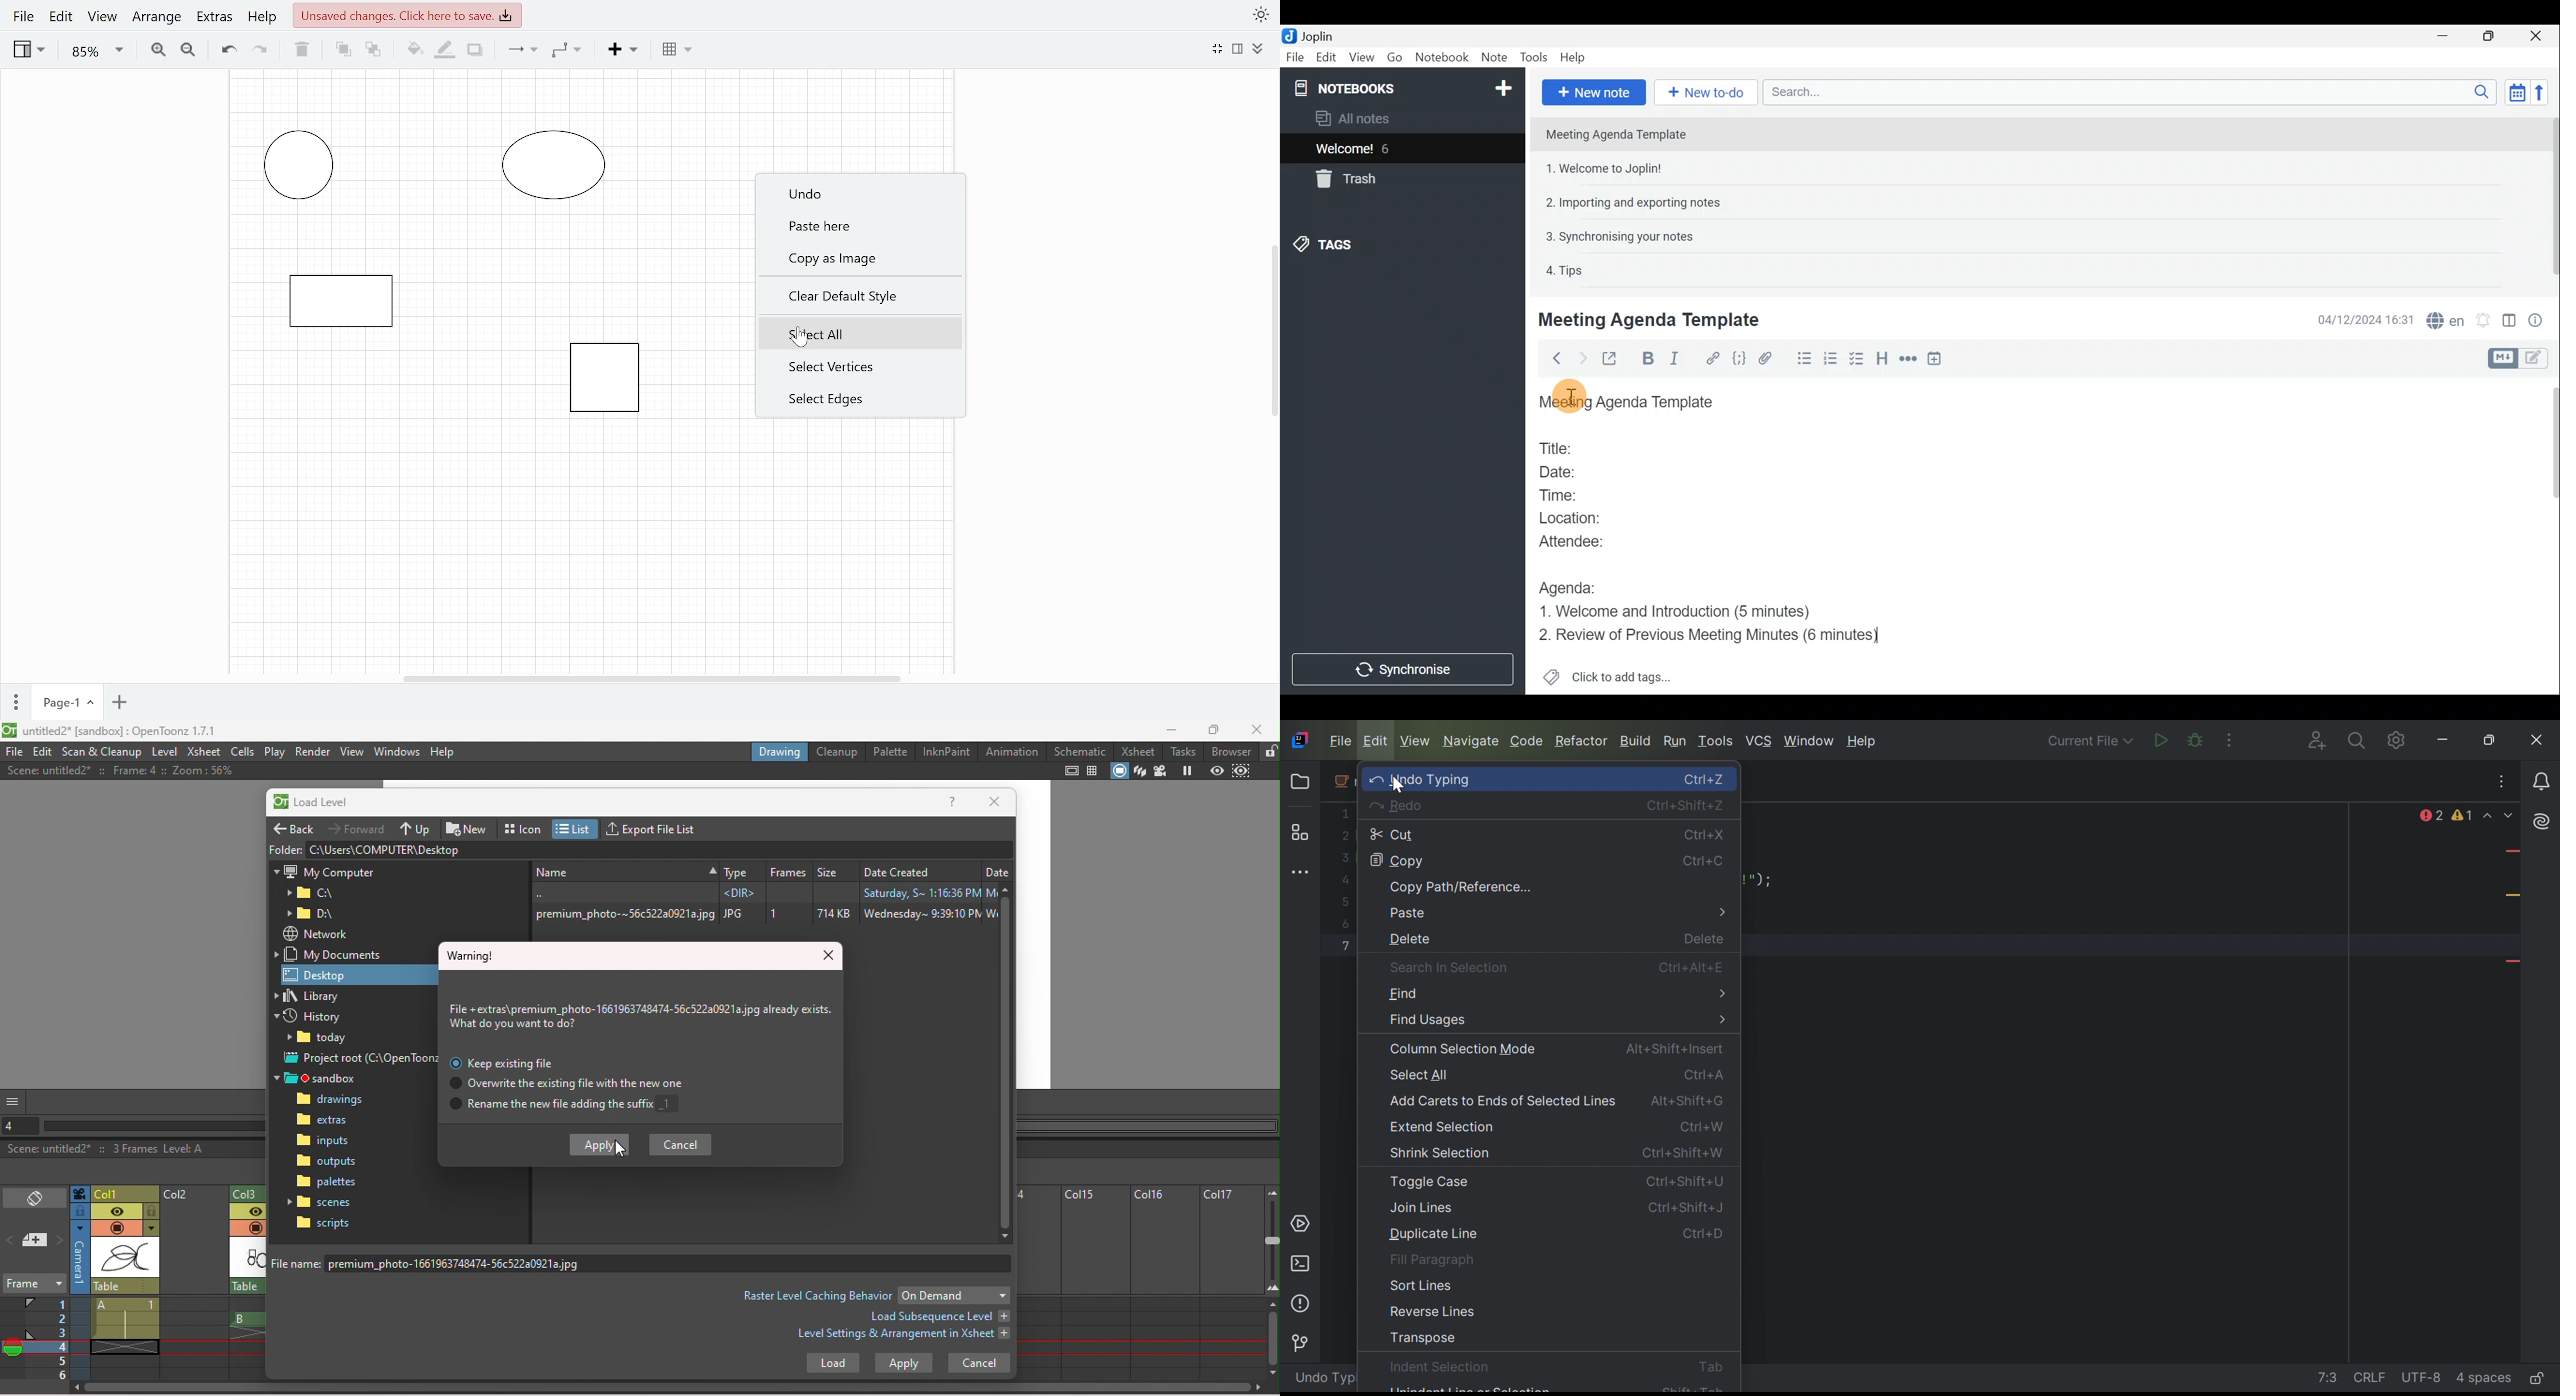  Describe the element at coordinates (1581, 541) in the screenshot. I see `Attendee:` at that location.